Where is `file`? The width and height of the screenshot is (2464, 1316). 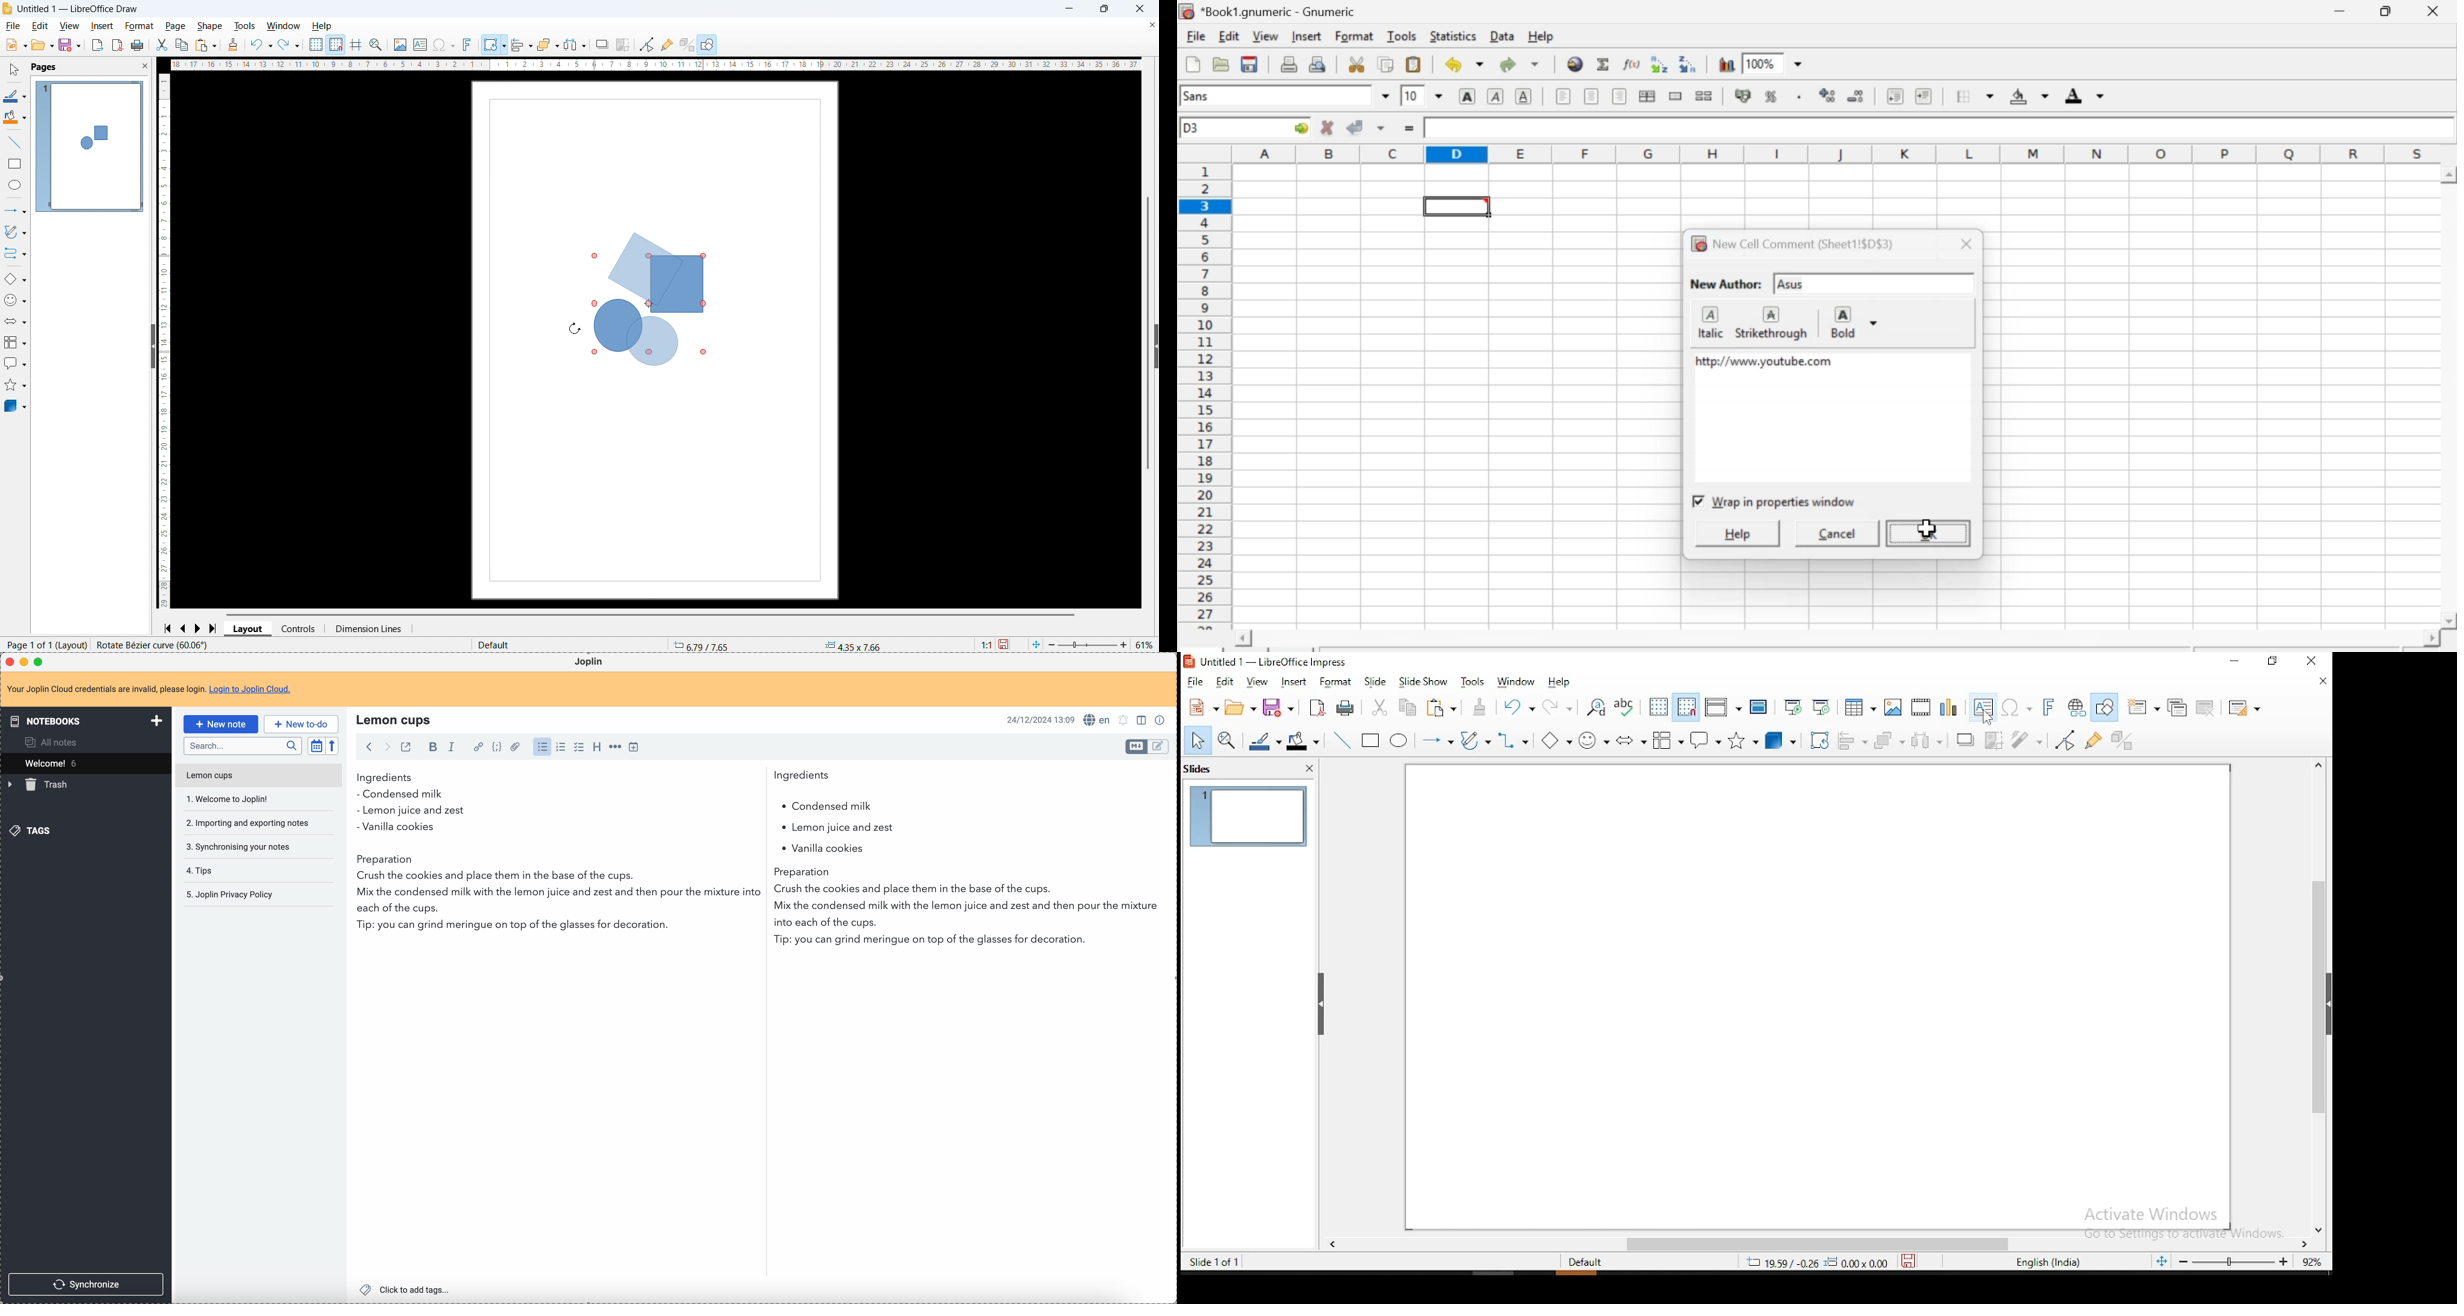
file is located at coordinates (1198, 682).